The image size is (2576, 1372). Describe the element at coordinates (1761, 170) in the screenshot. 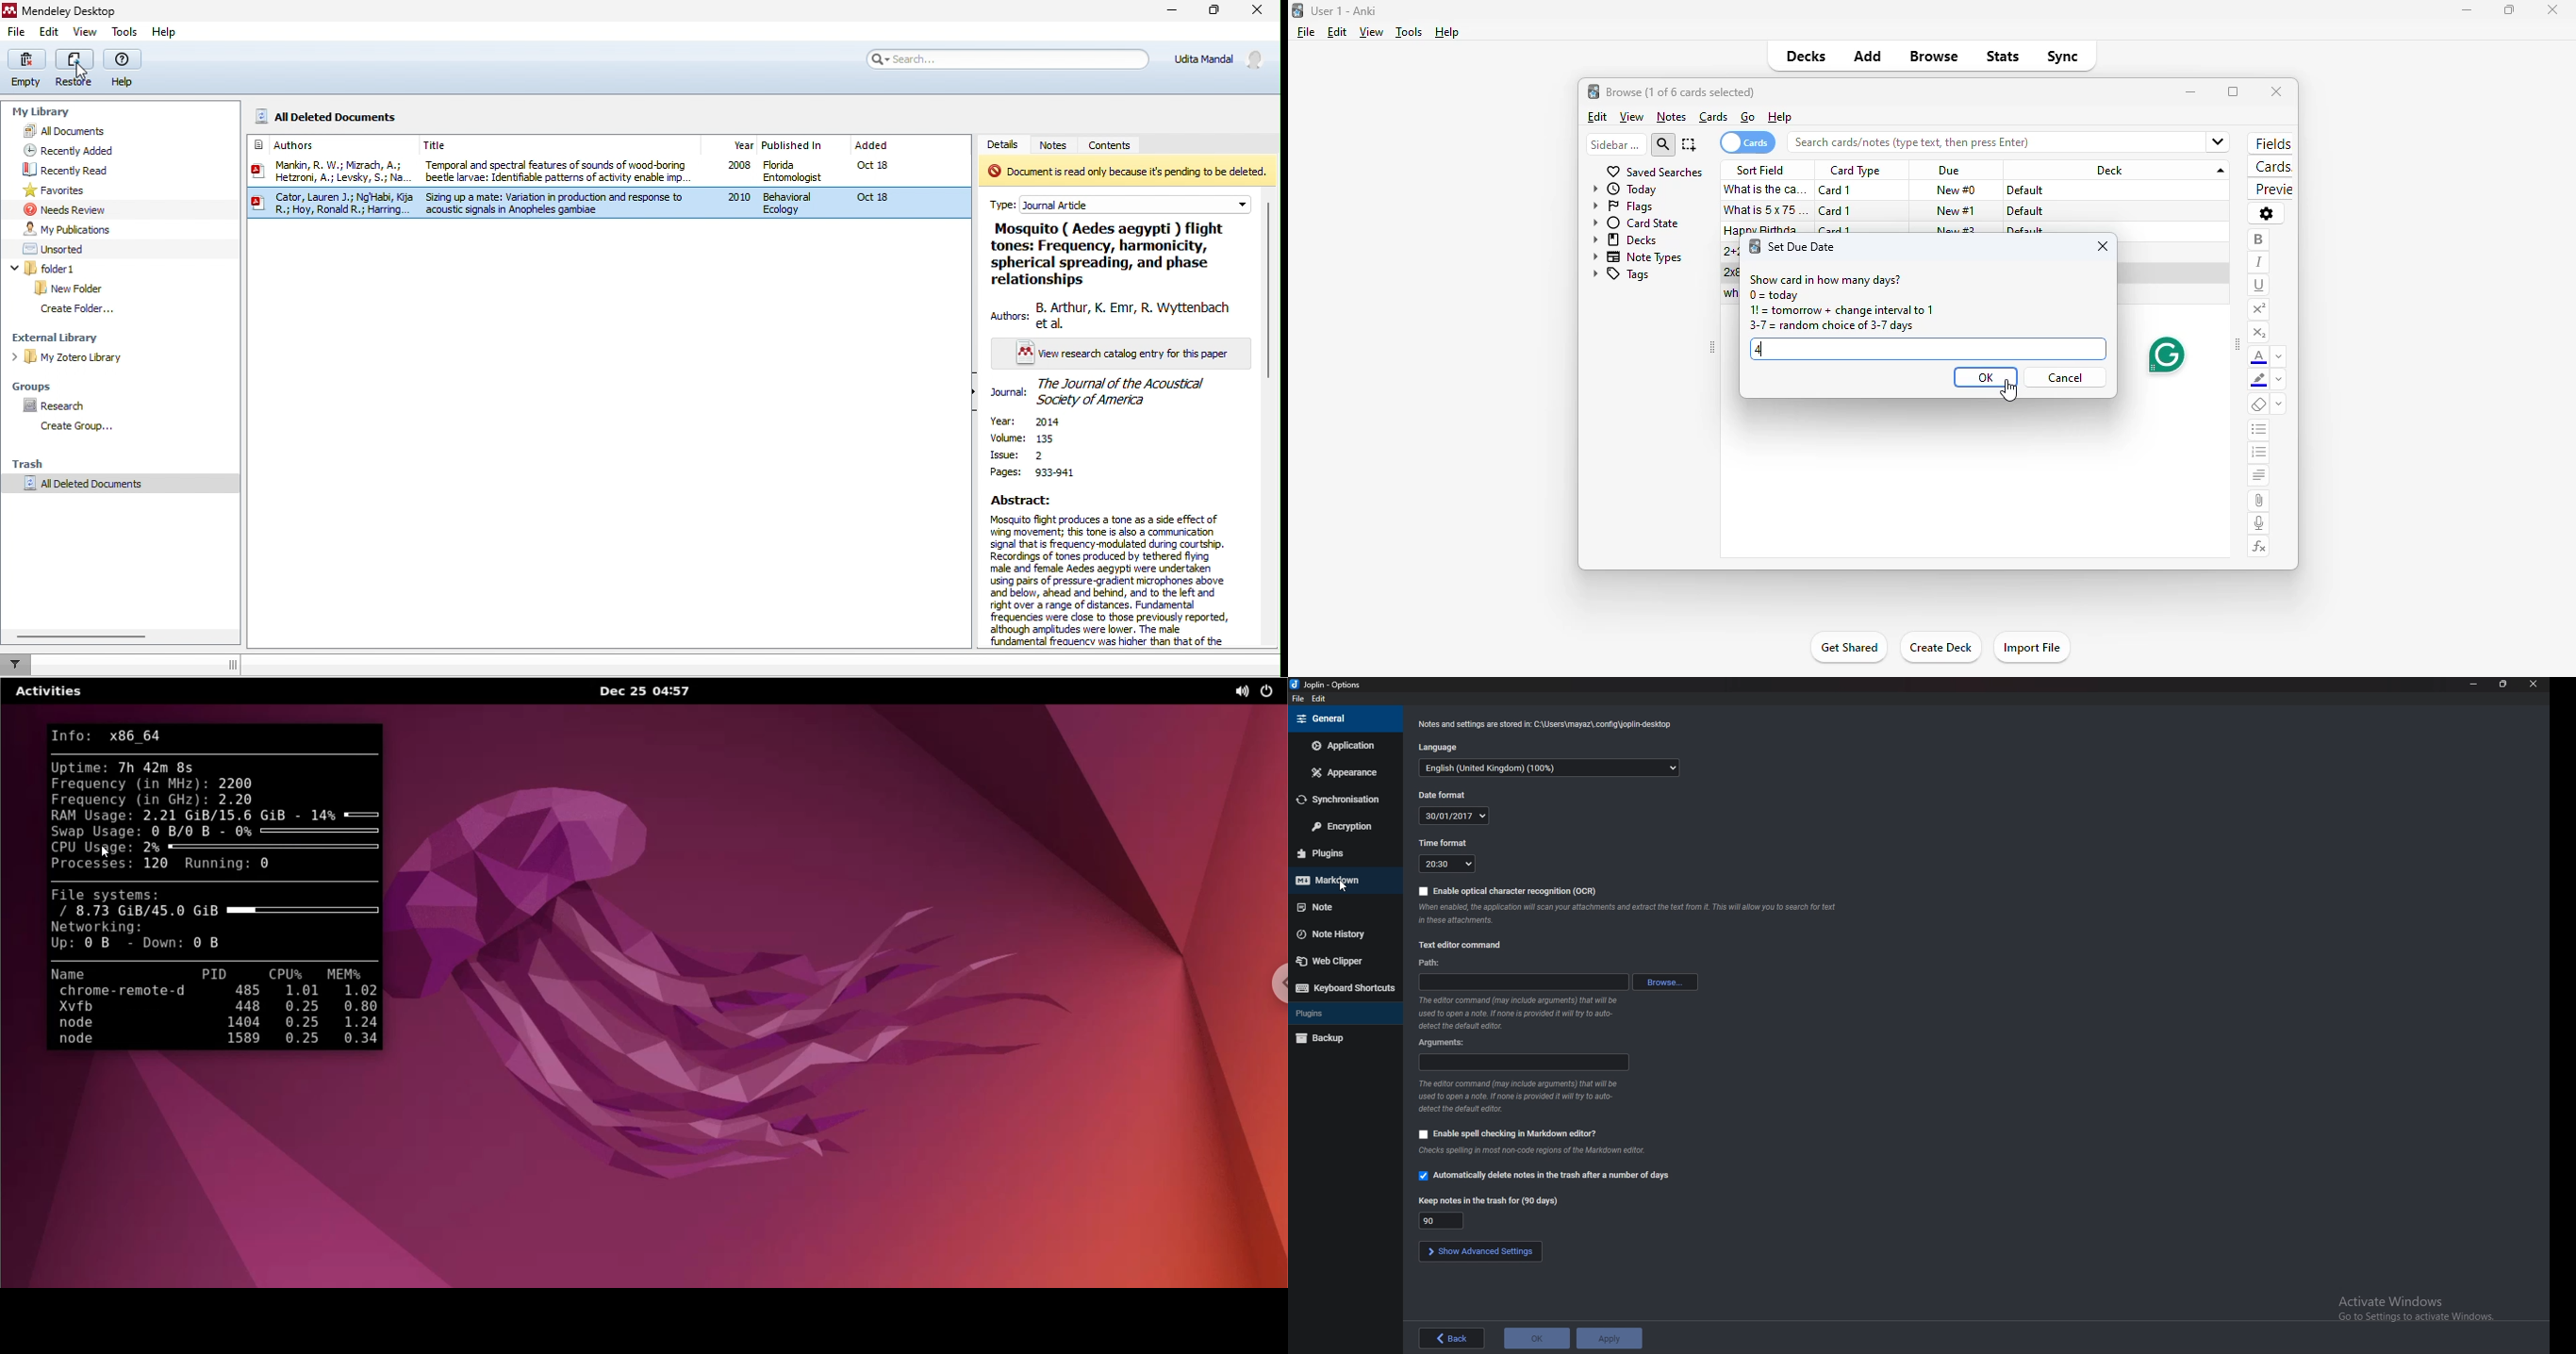

I see `sort field` at that location.